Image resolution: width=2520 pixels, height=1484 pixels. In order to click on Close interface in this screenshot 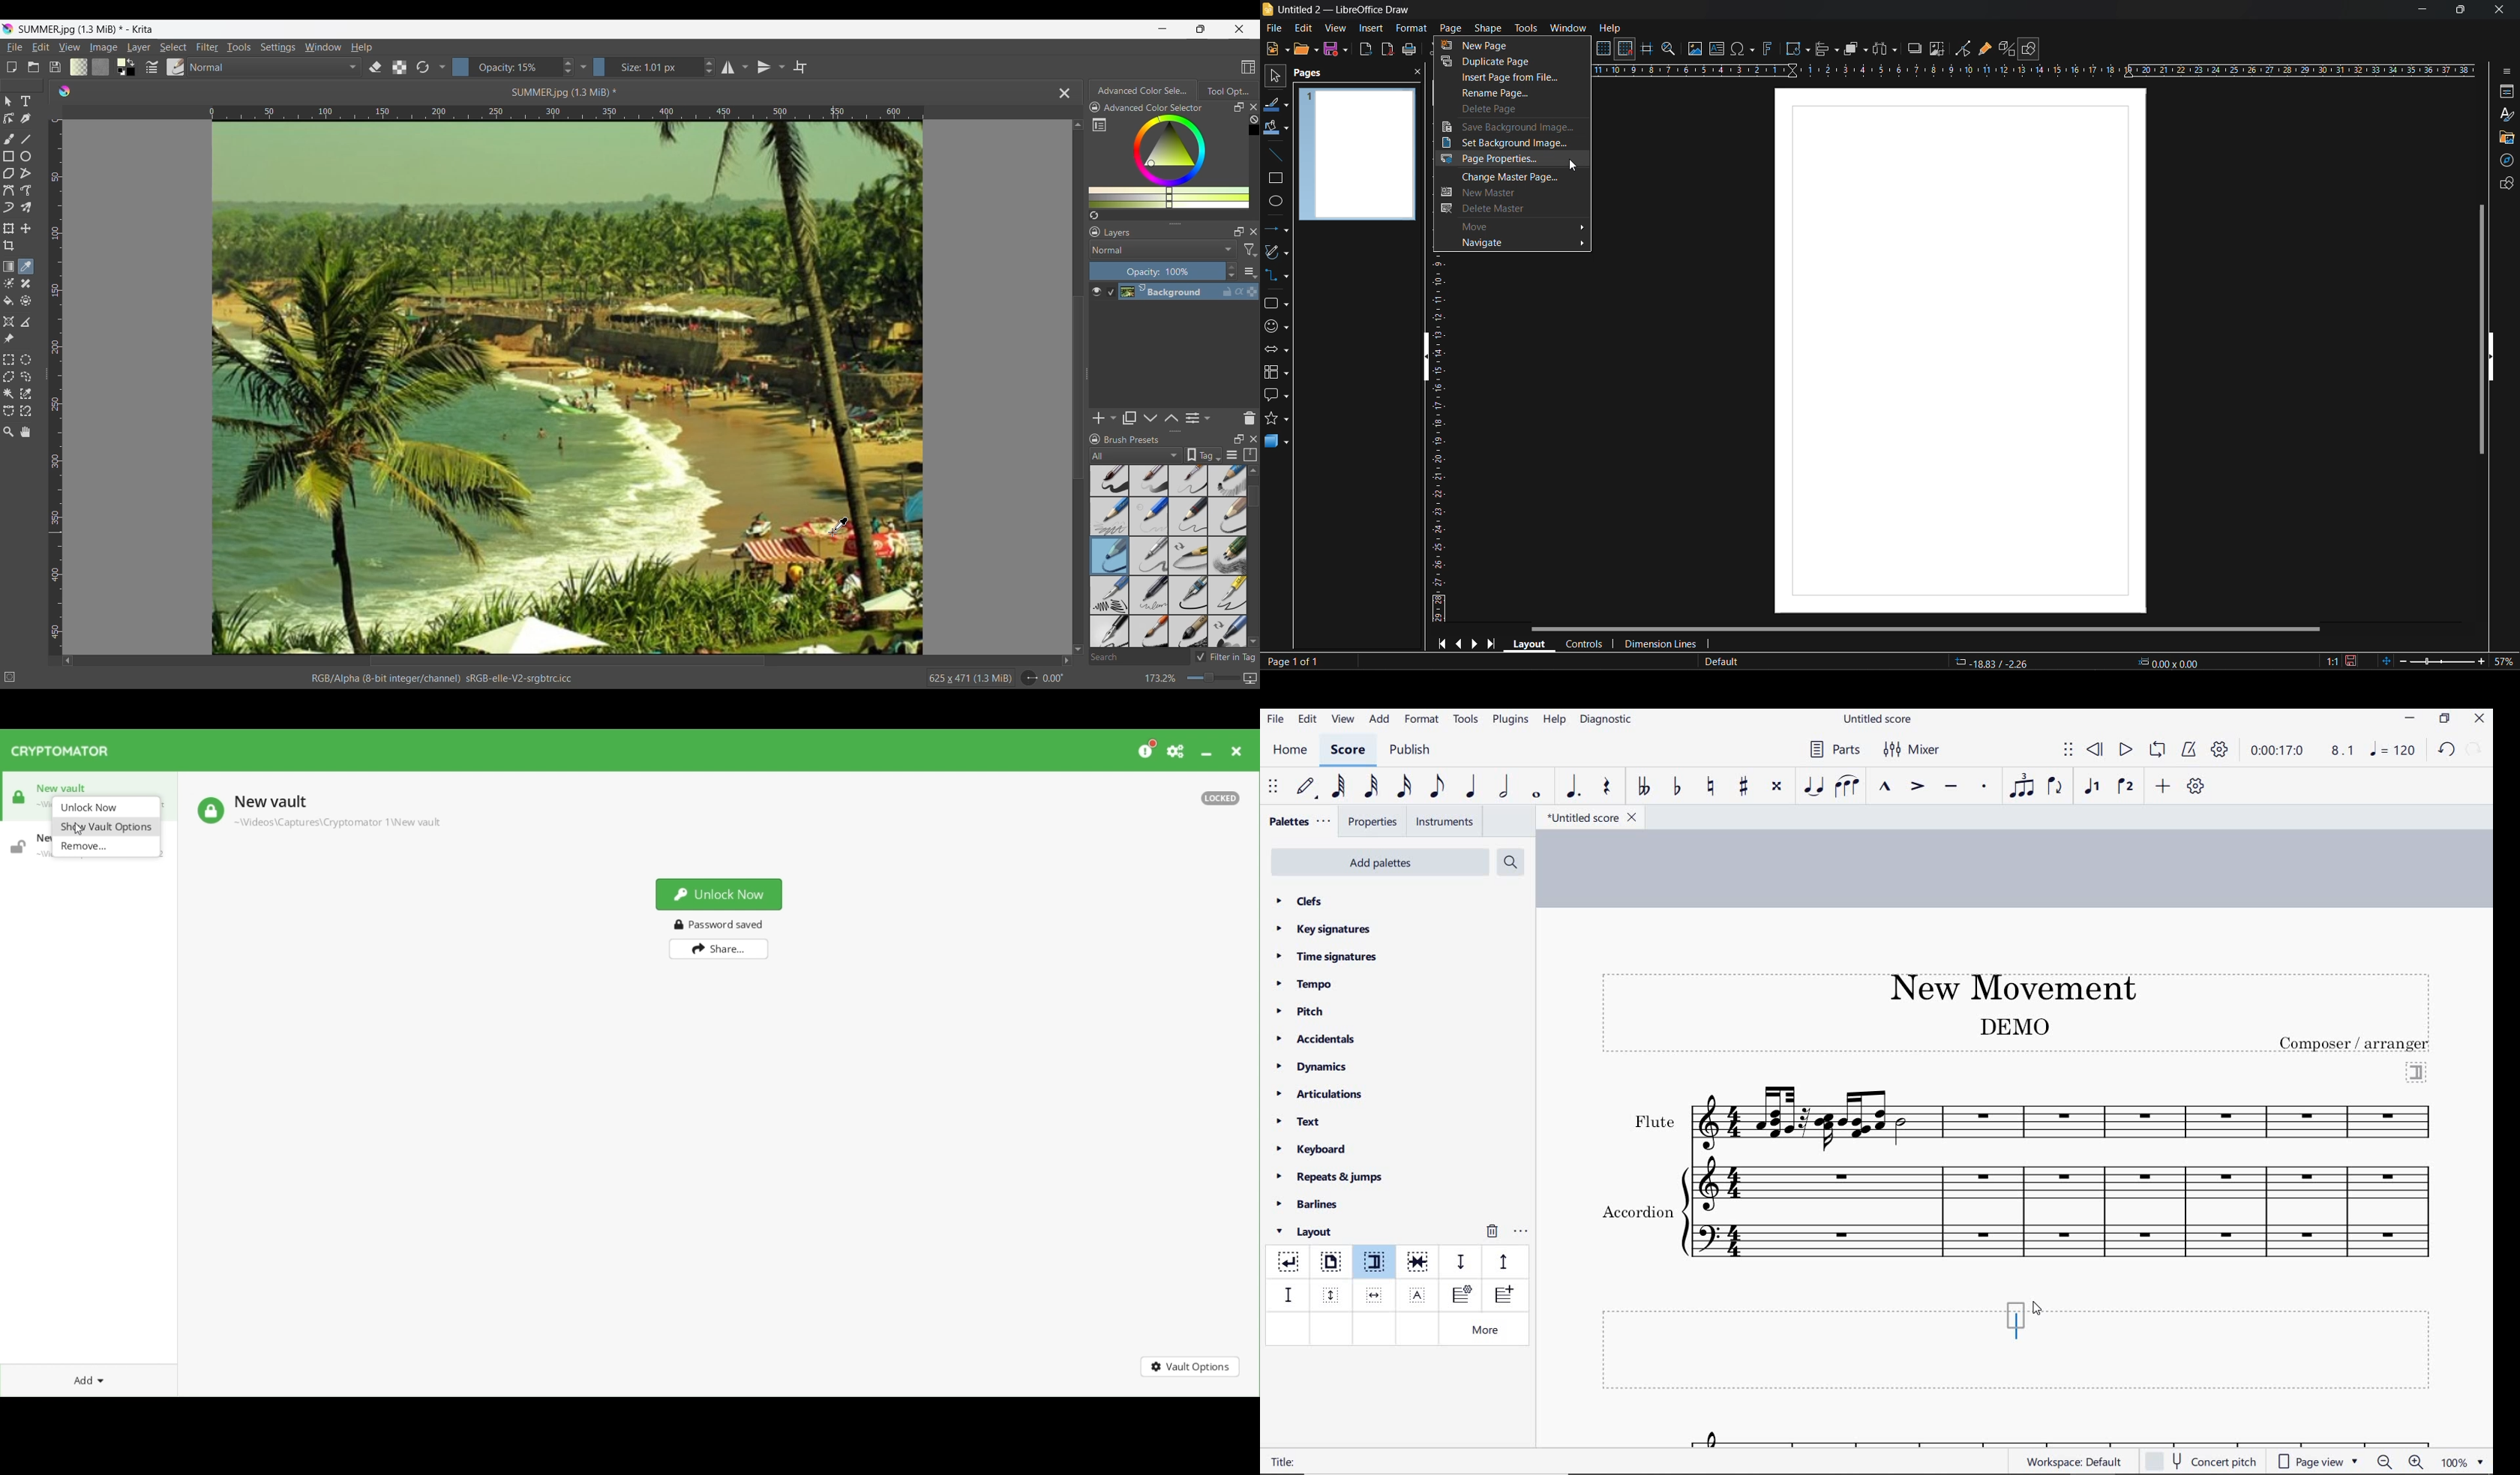, I will do `click(1239, 29)`.